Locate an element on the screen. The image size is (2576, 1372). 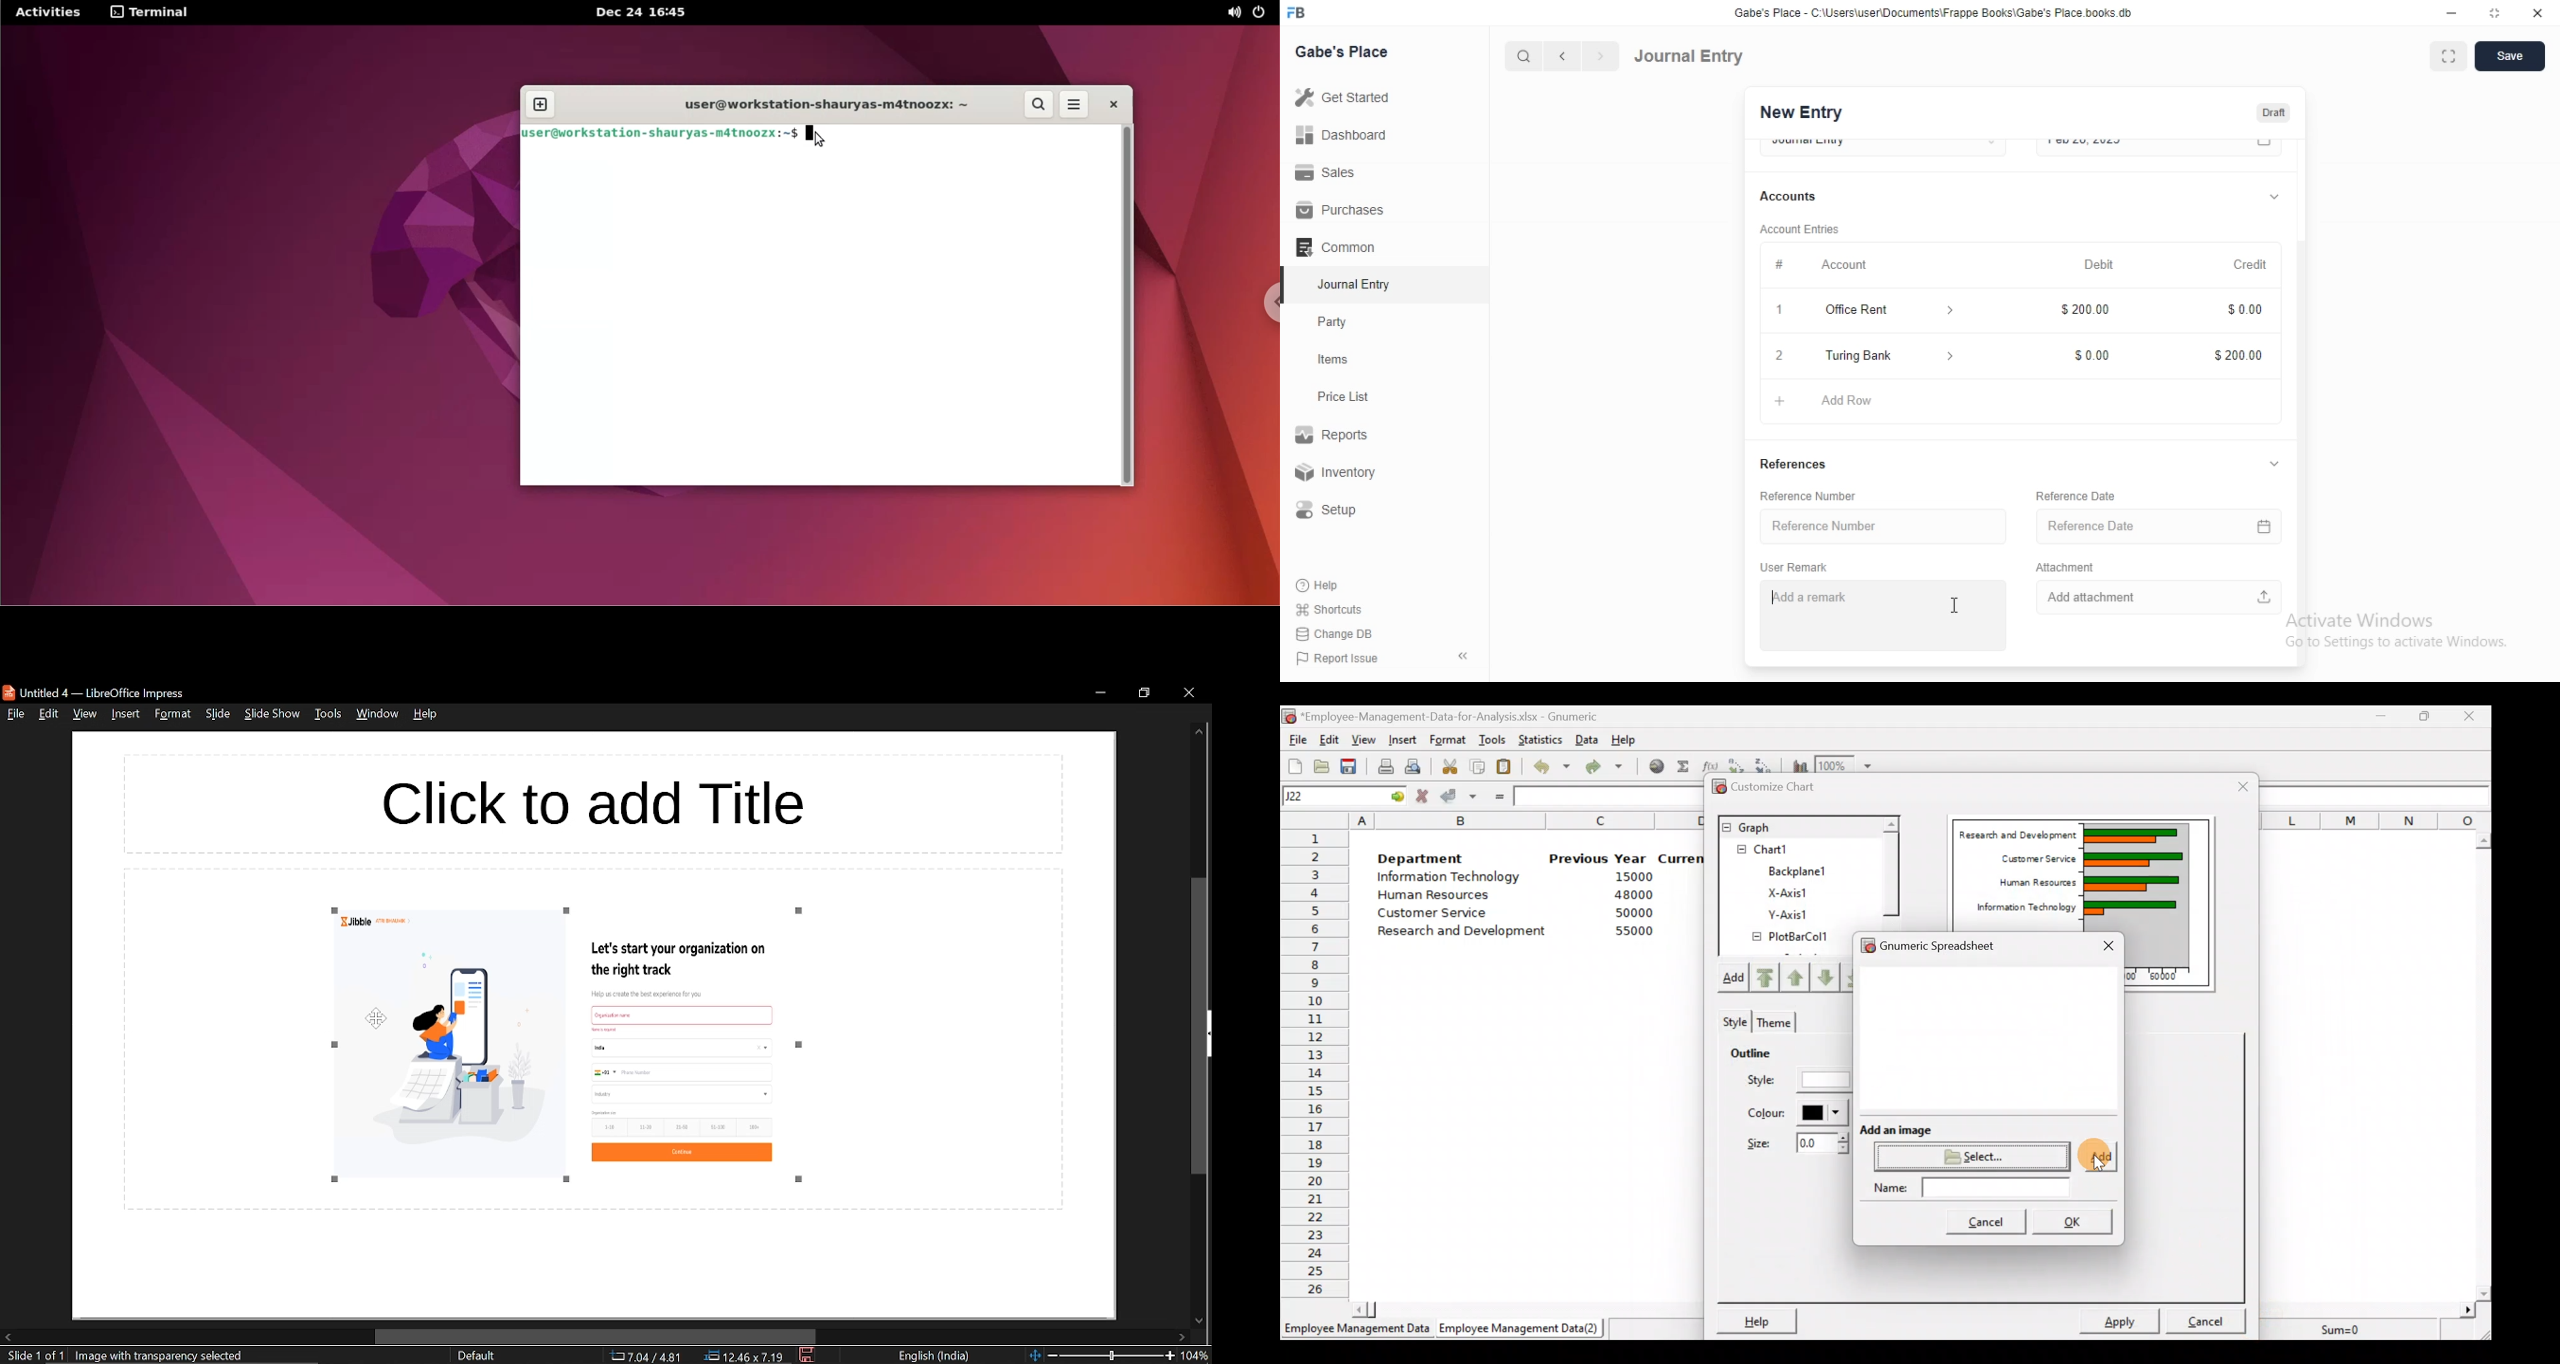
minimize is located at coordinates (2450, 12).